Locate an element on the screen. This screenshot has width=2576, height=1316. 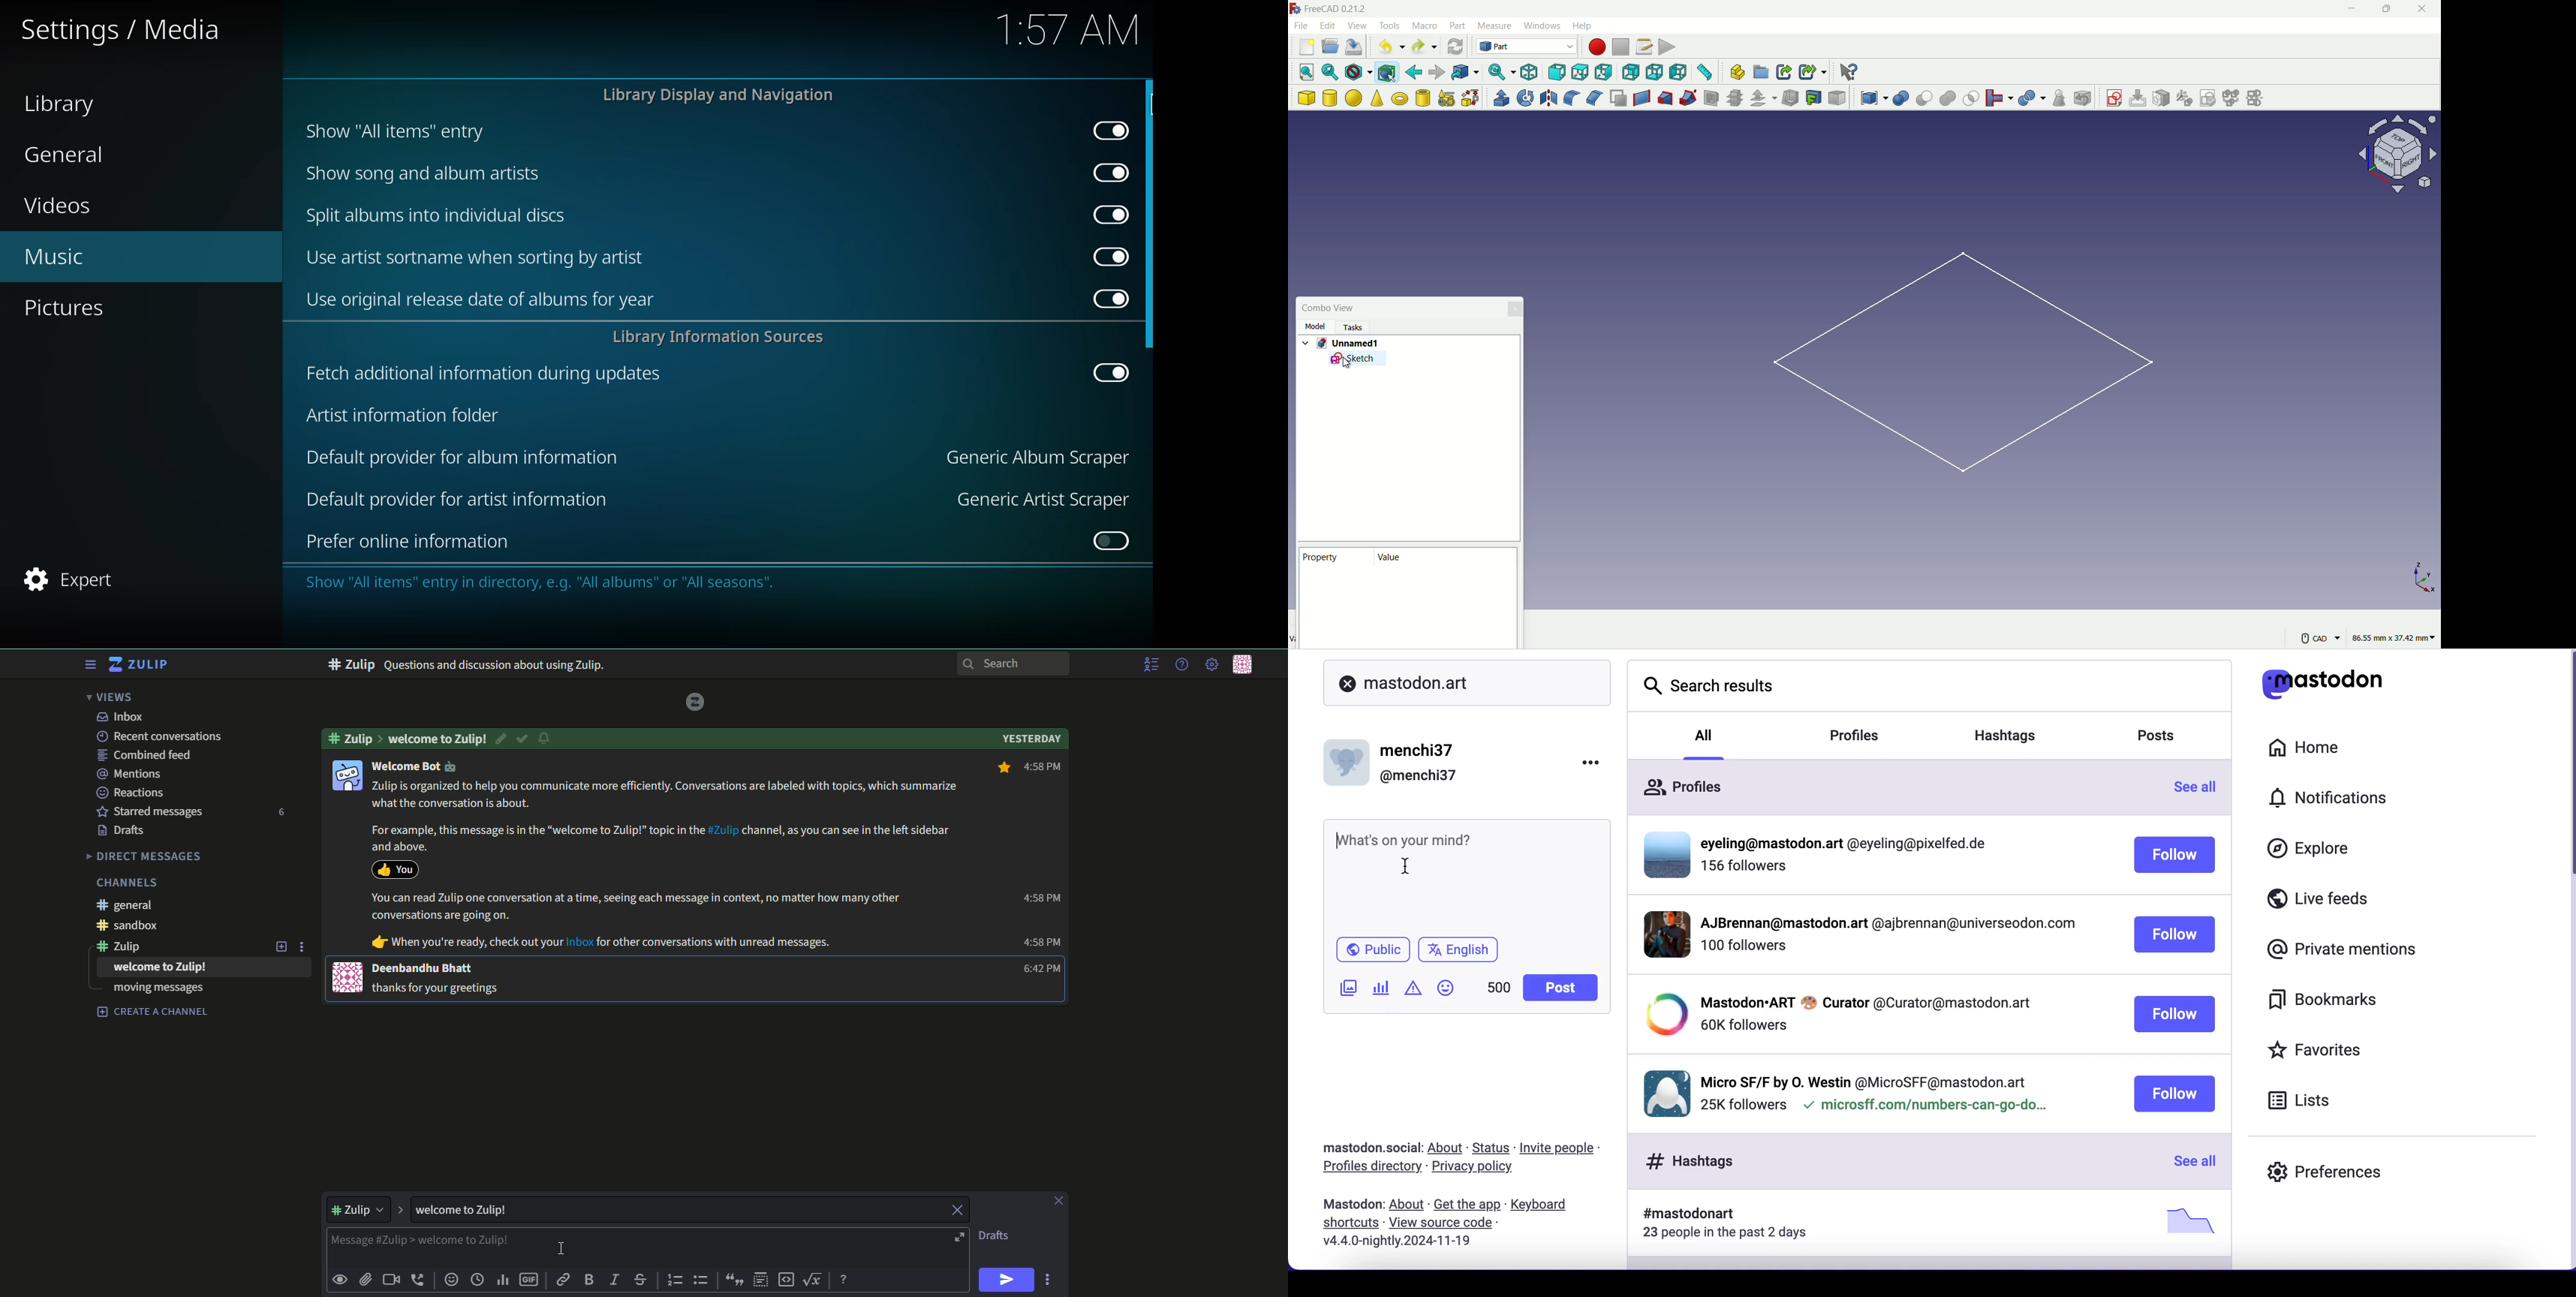
profiles is located at coordinates (1682, 783).